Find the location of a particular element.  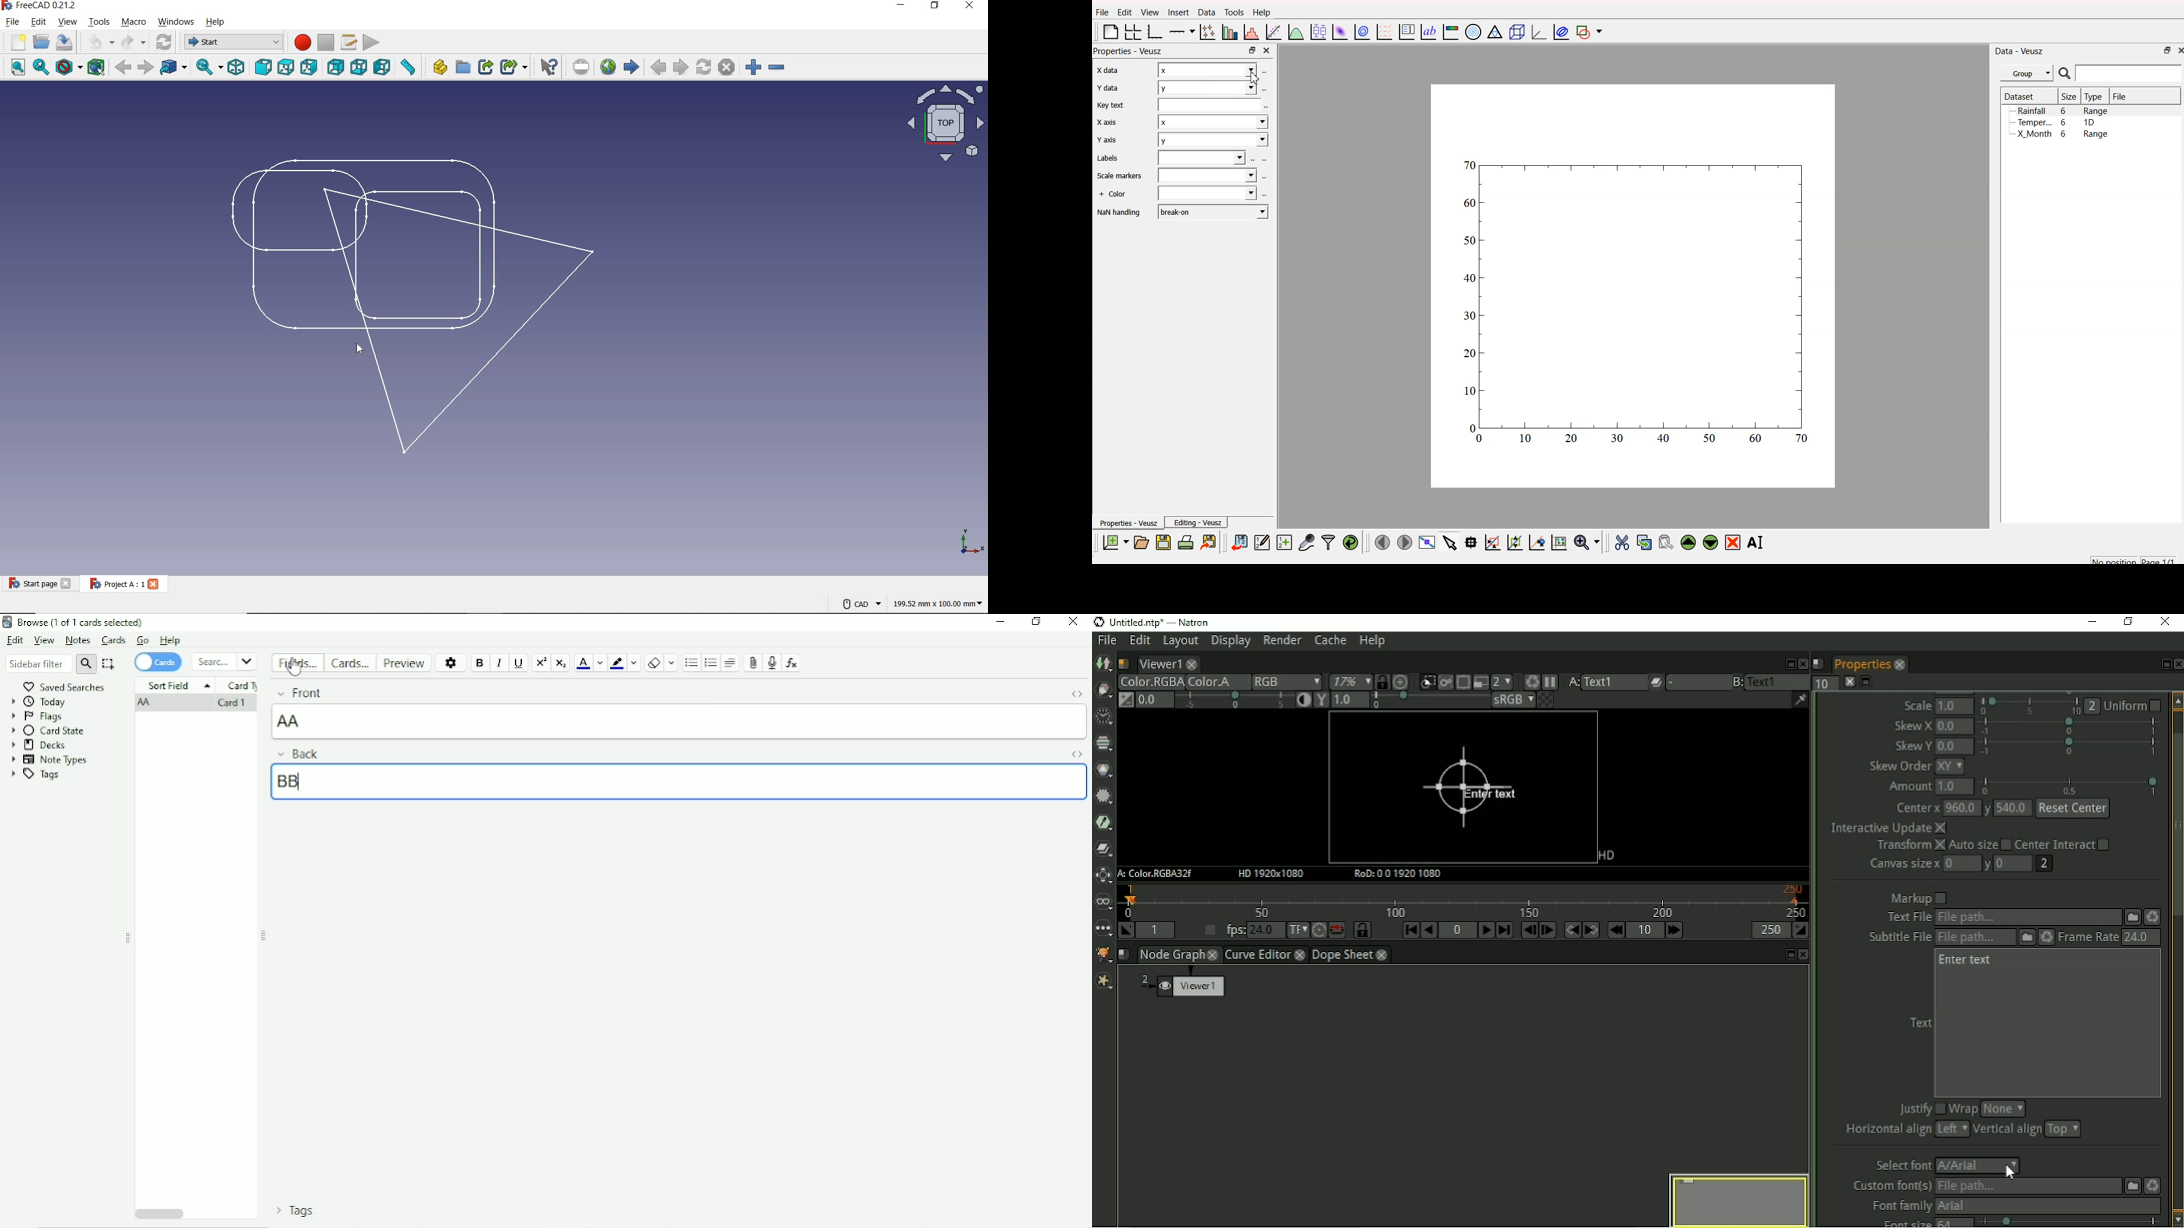

MACRO RECORDING is located at coordinates (299, 41).